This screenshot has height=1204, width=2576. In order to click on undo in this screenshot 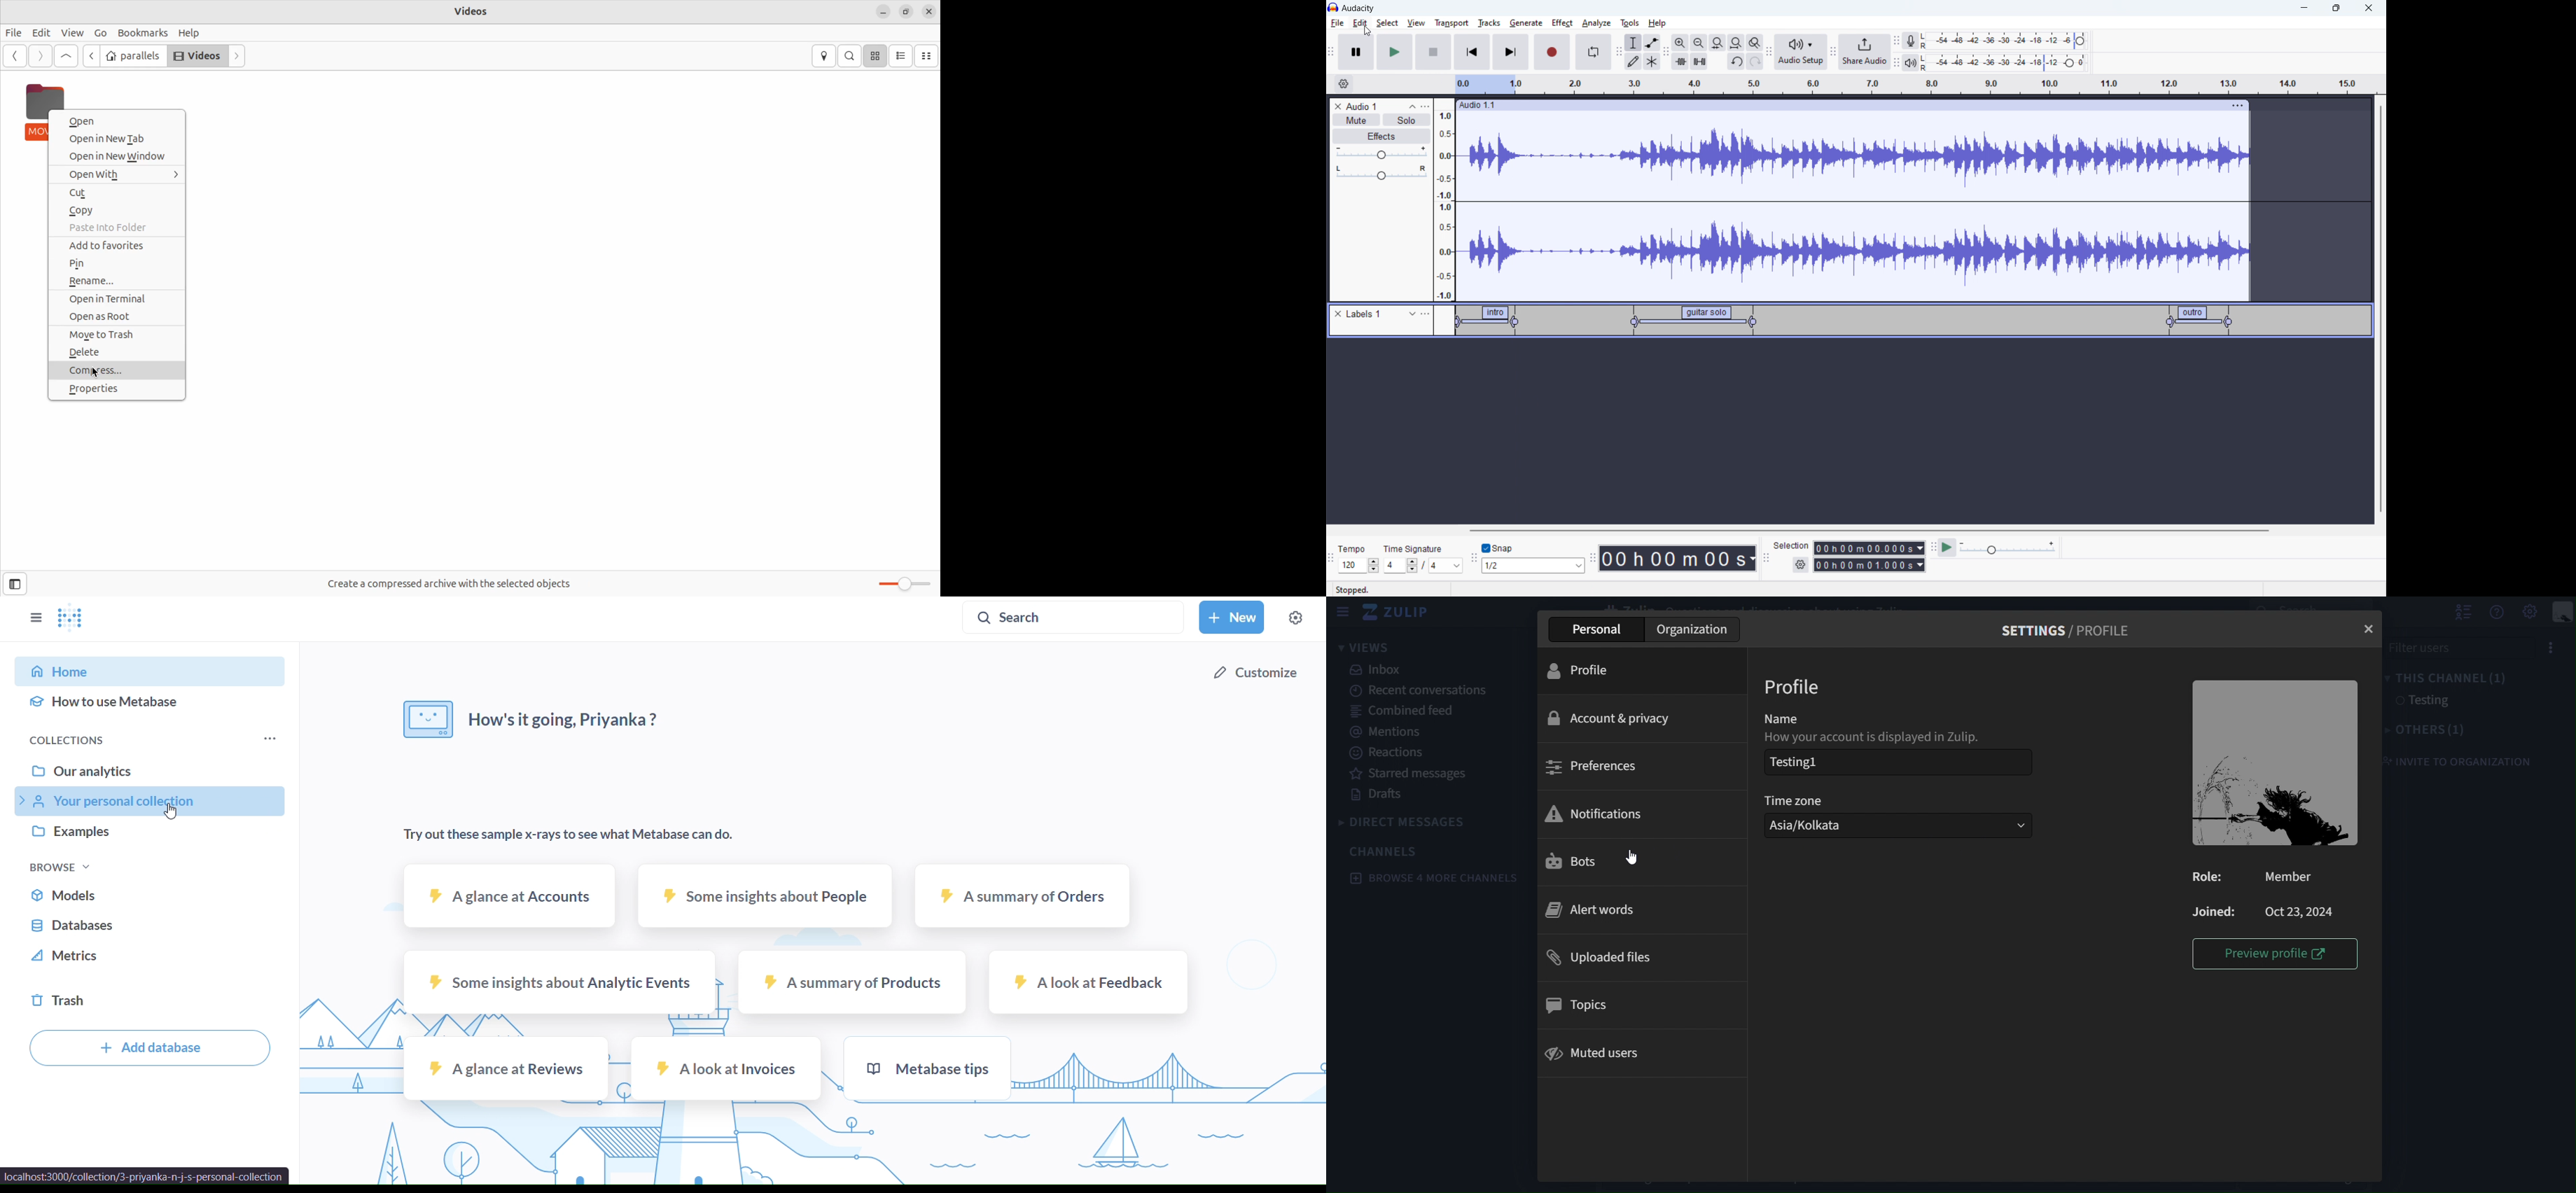, I will do `click(1755, 61)`.